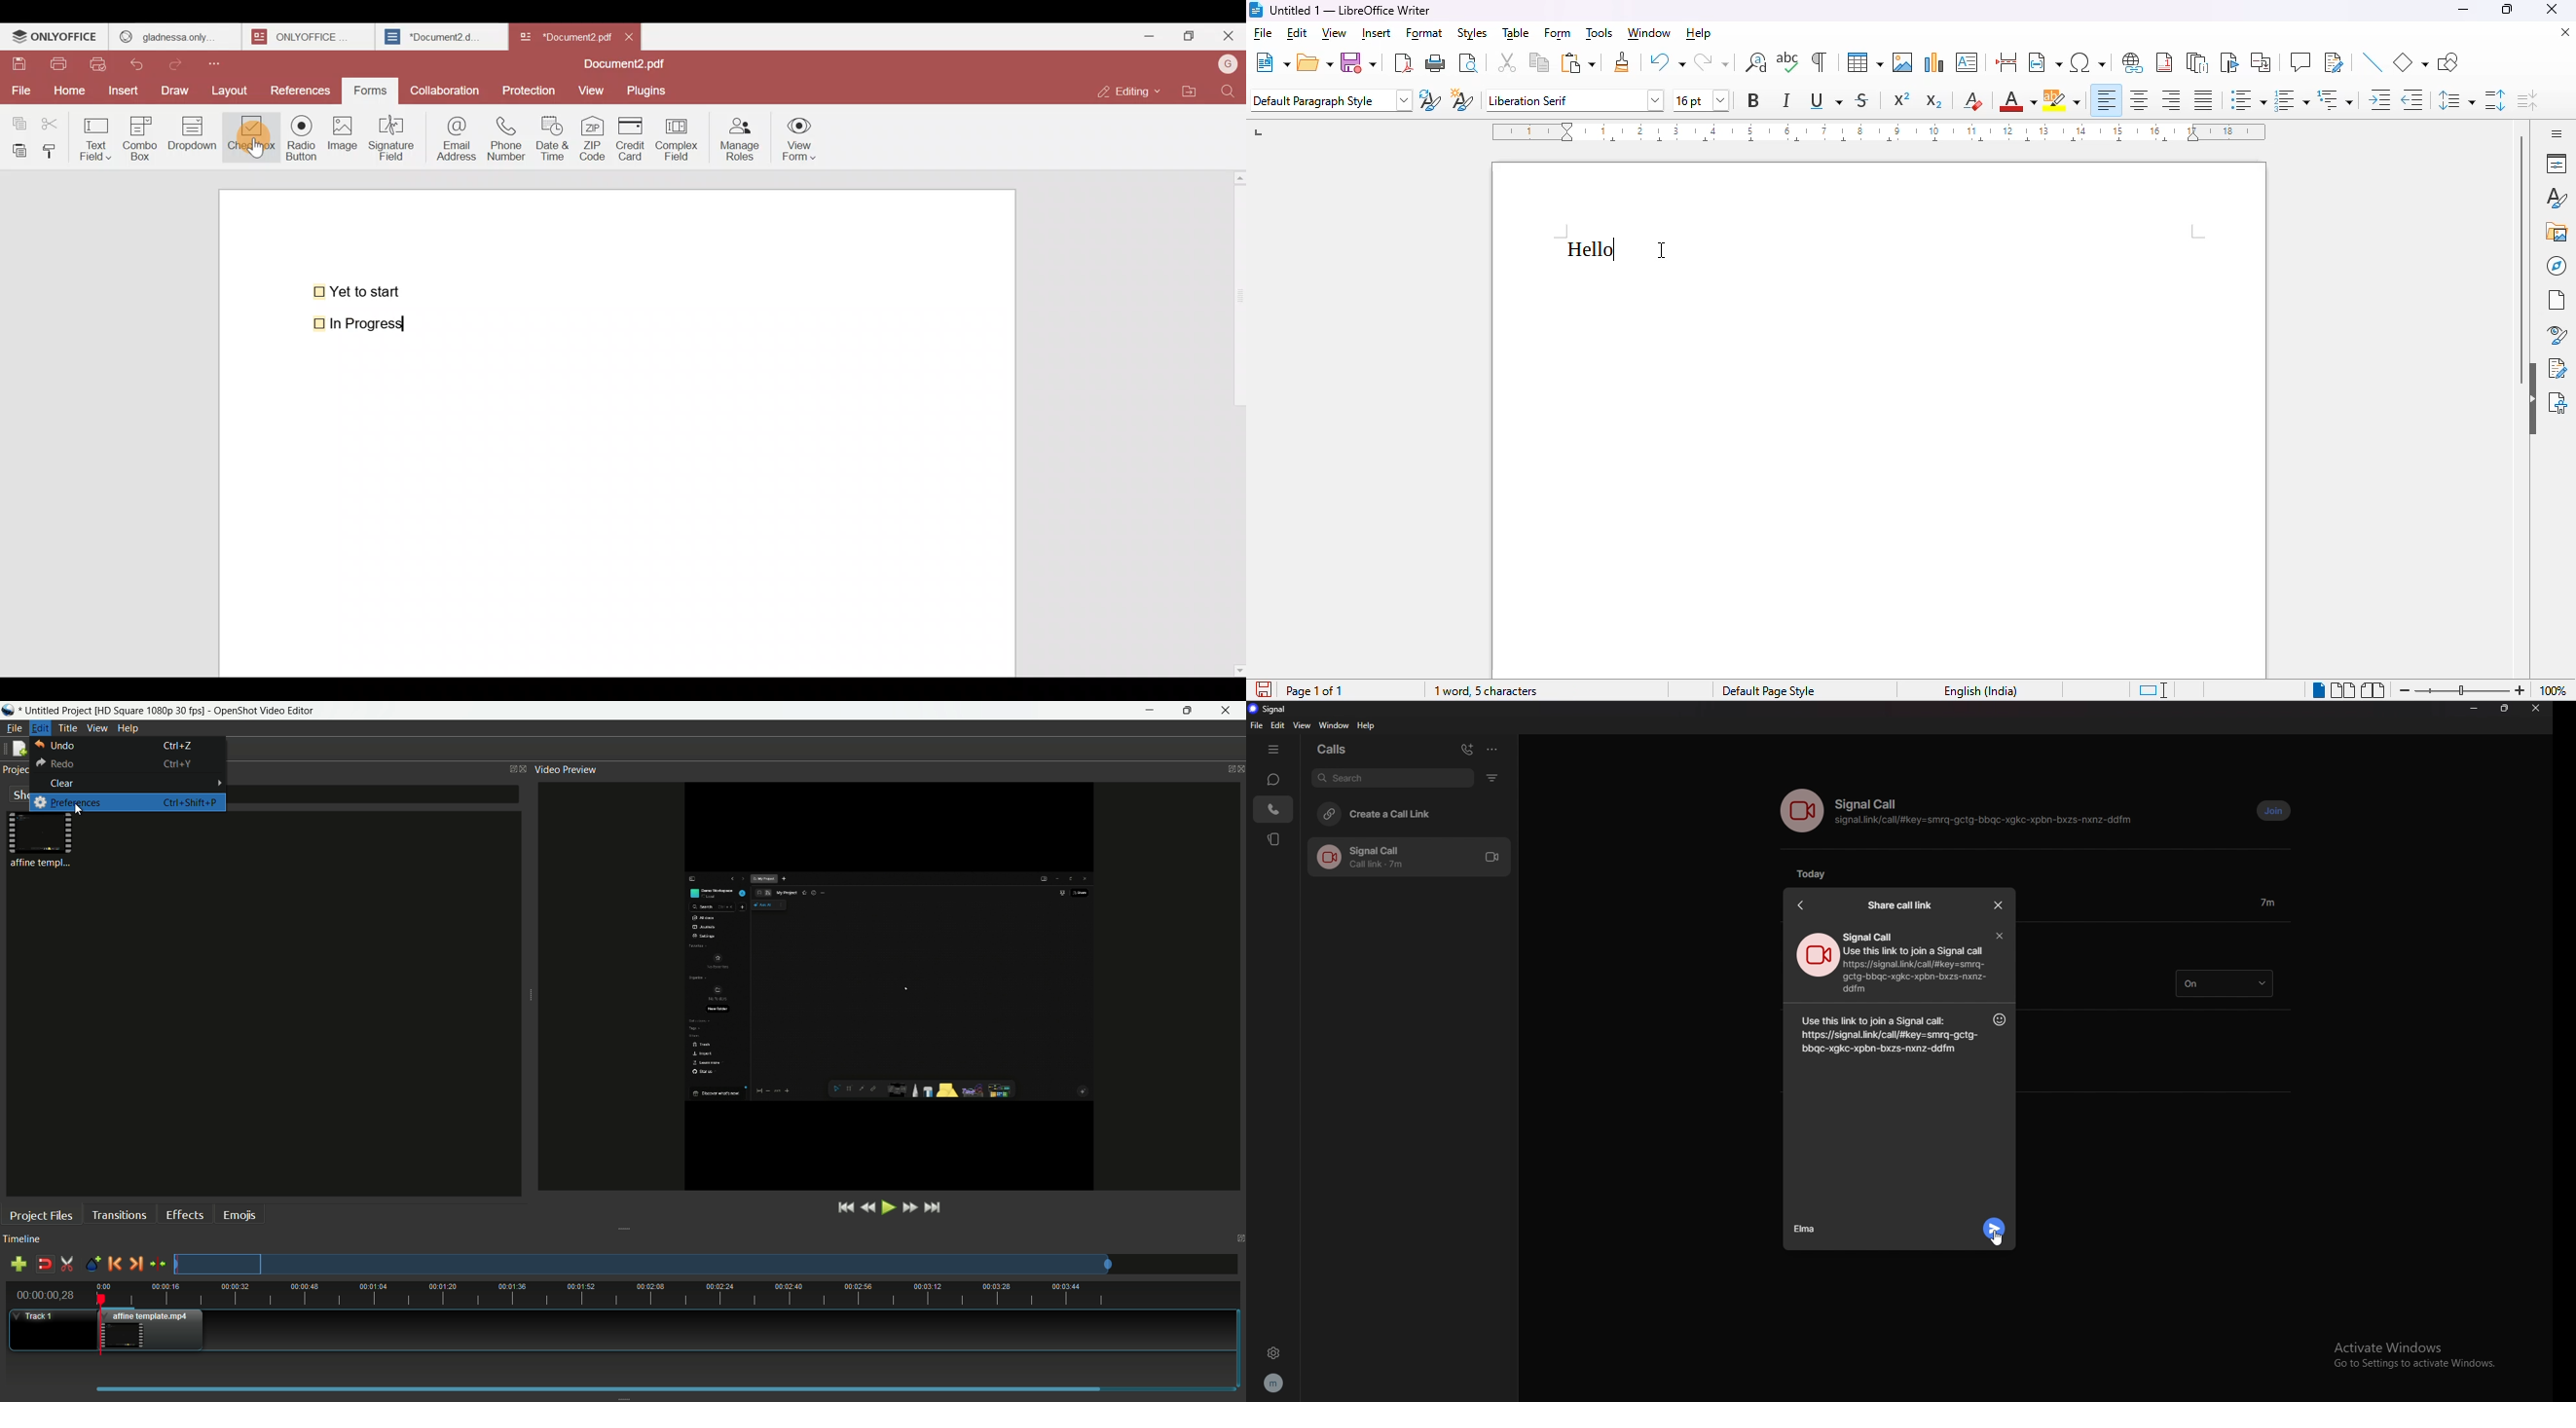 The width and height of the screenshot is (2576, 1428). Describe the element at coordinates (1331, 100) in the screenshot. I see `default paragraph style` at that location.